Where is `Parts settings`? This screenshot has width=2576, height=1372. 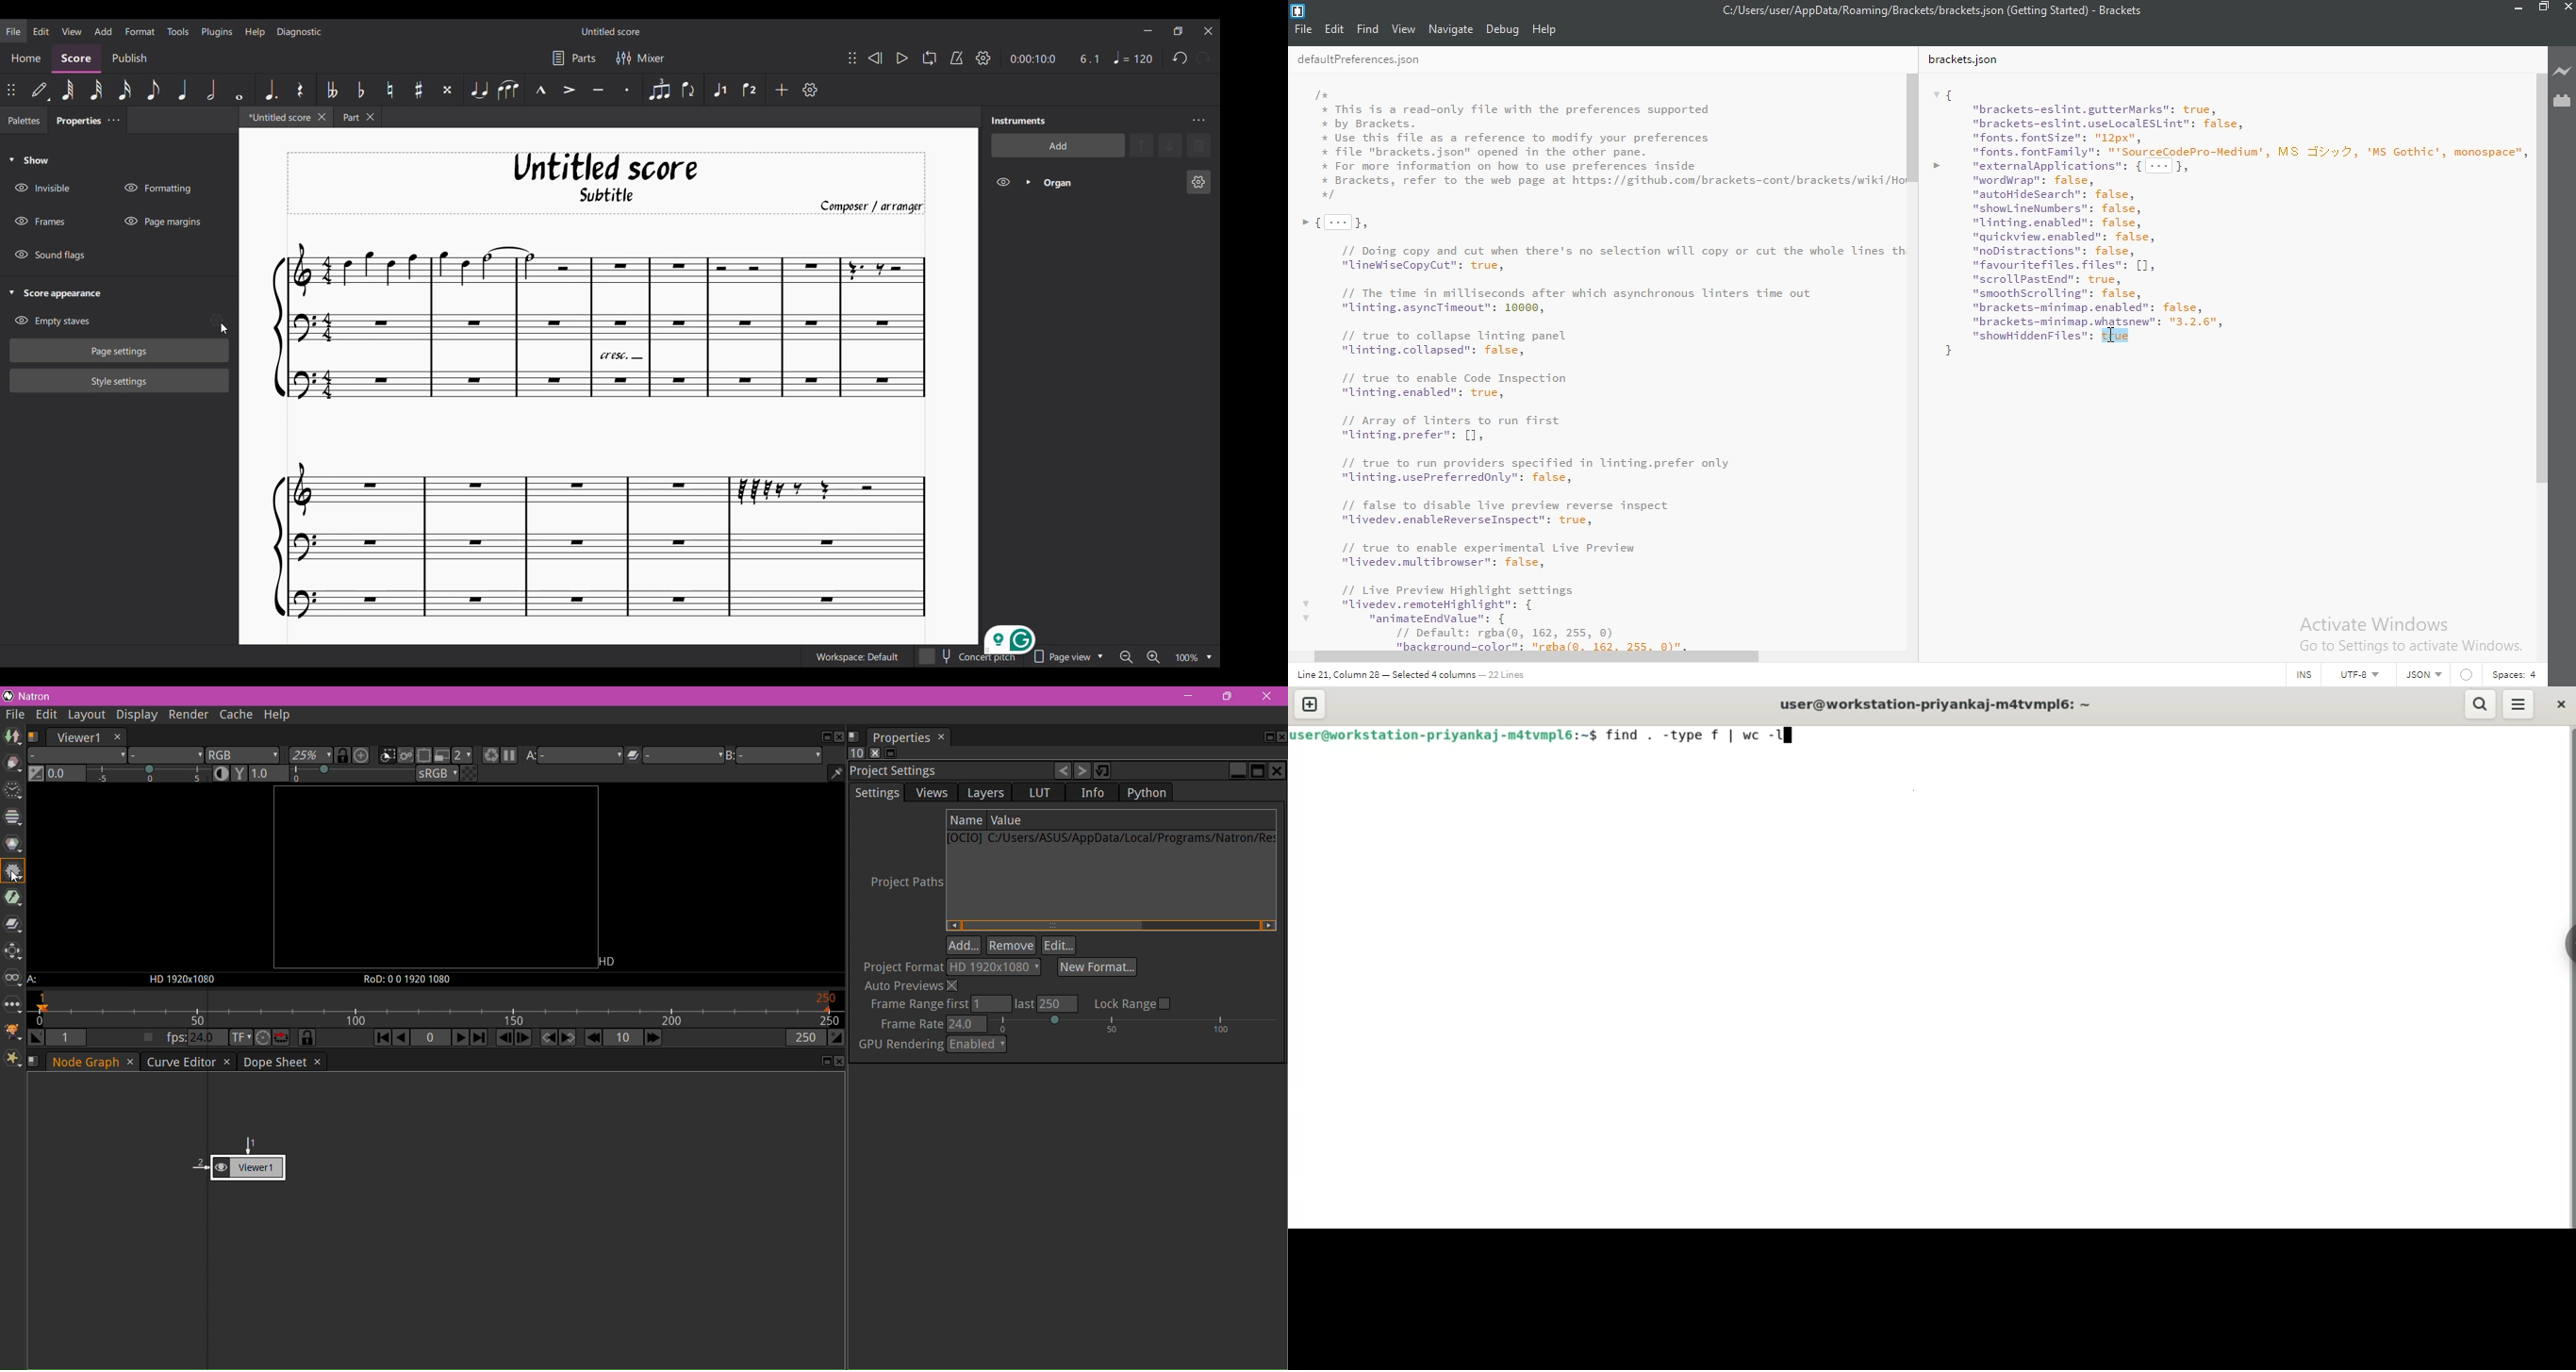 Parts settings is located at coordinates (573, 58).